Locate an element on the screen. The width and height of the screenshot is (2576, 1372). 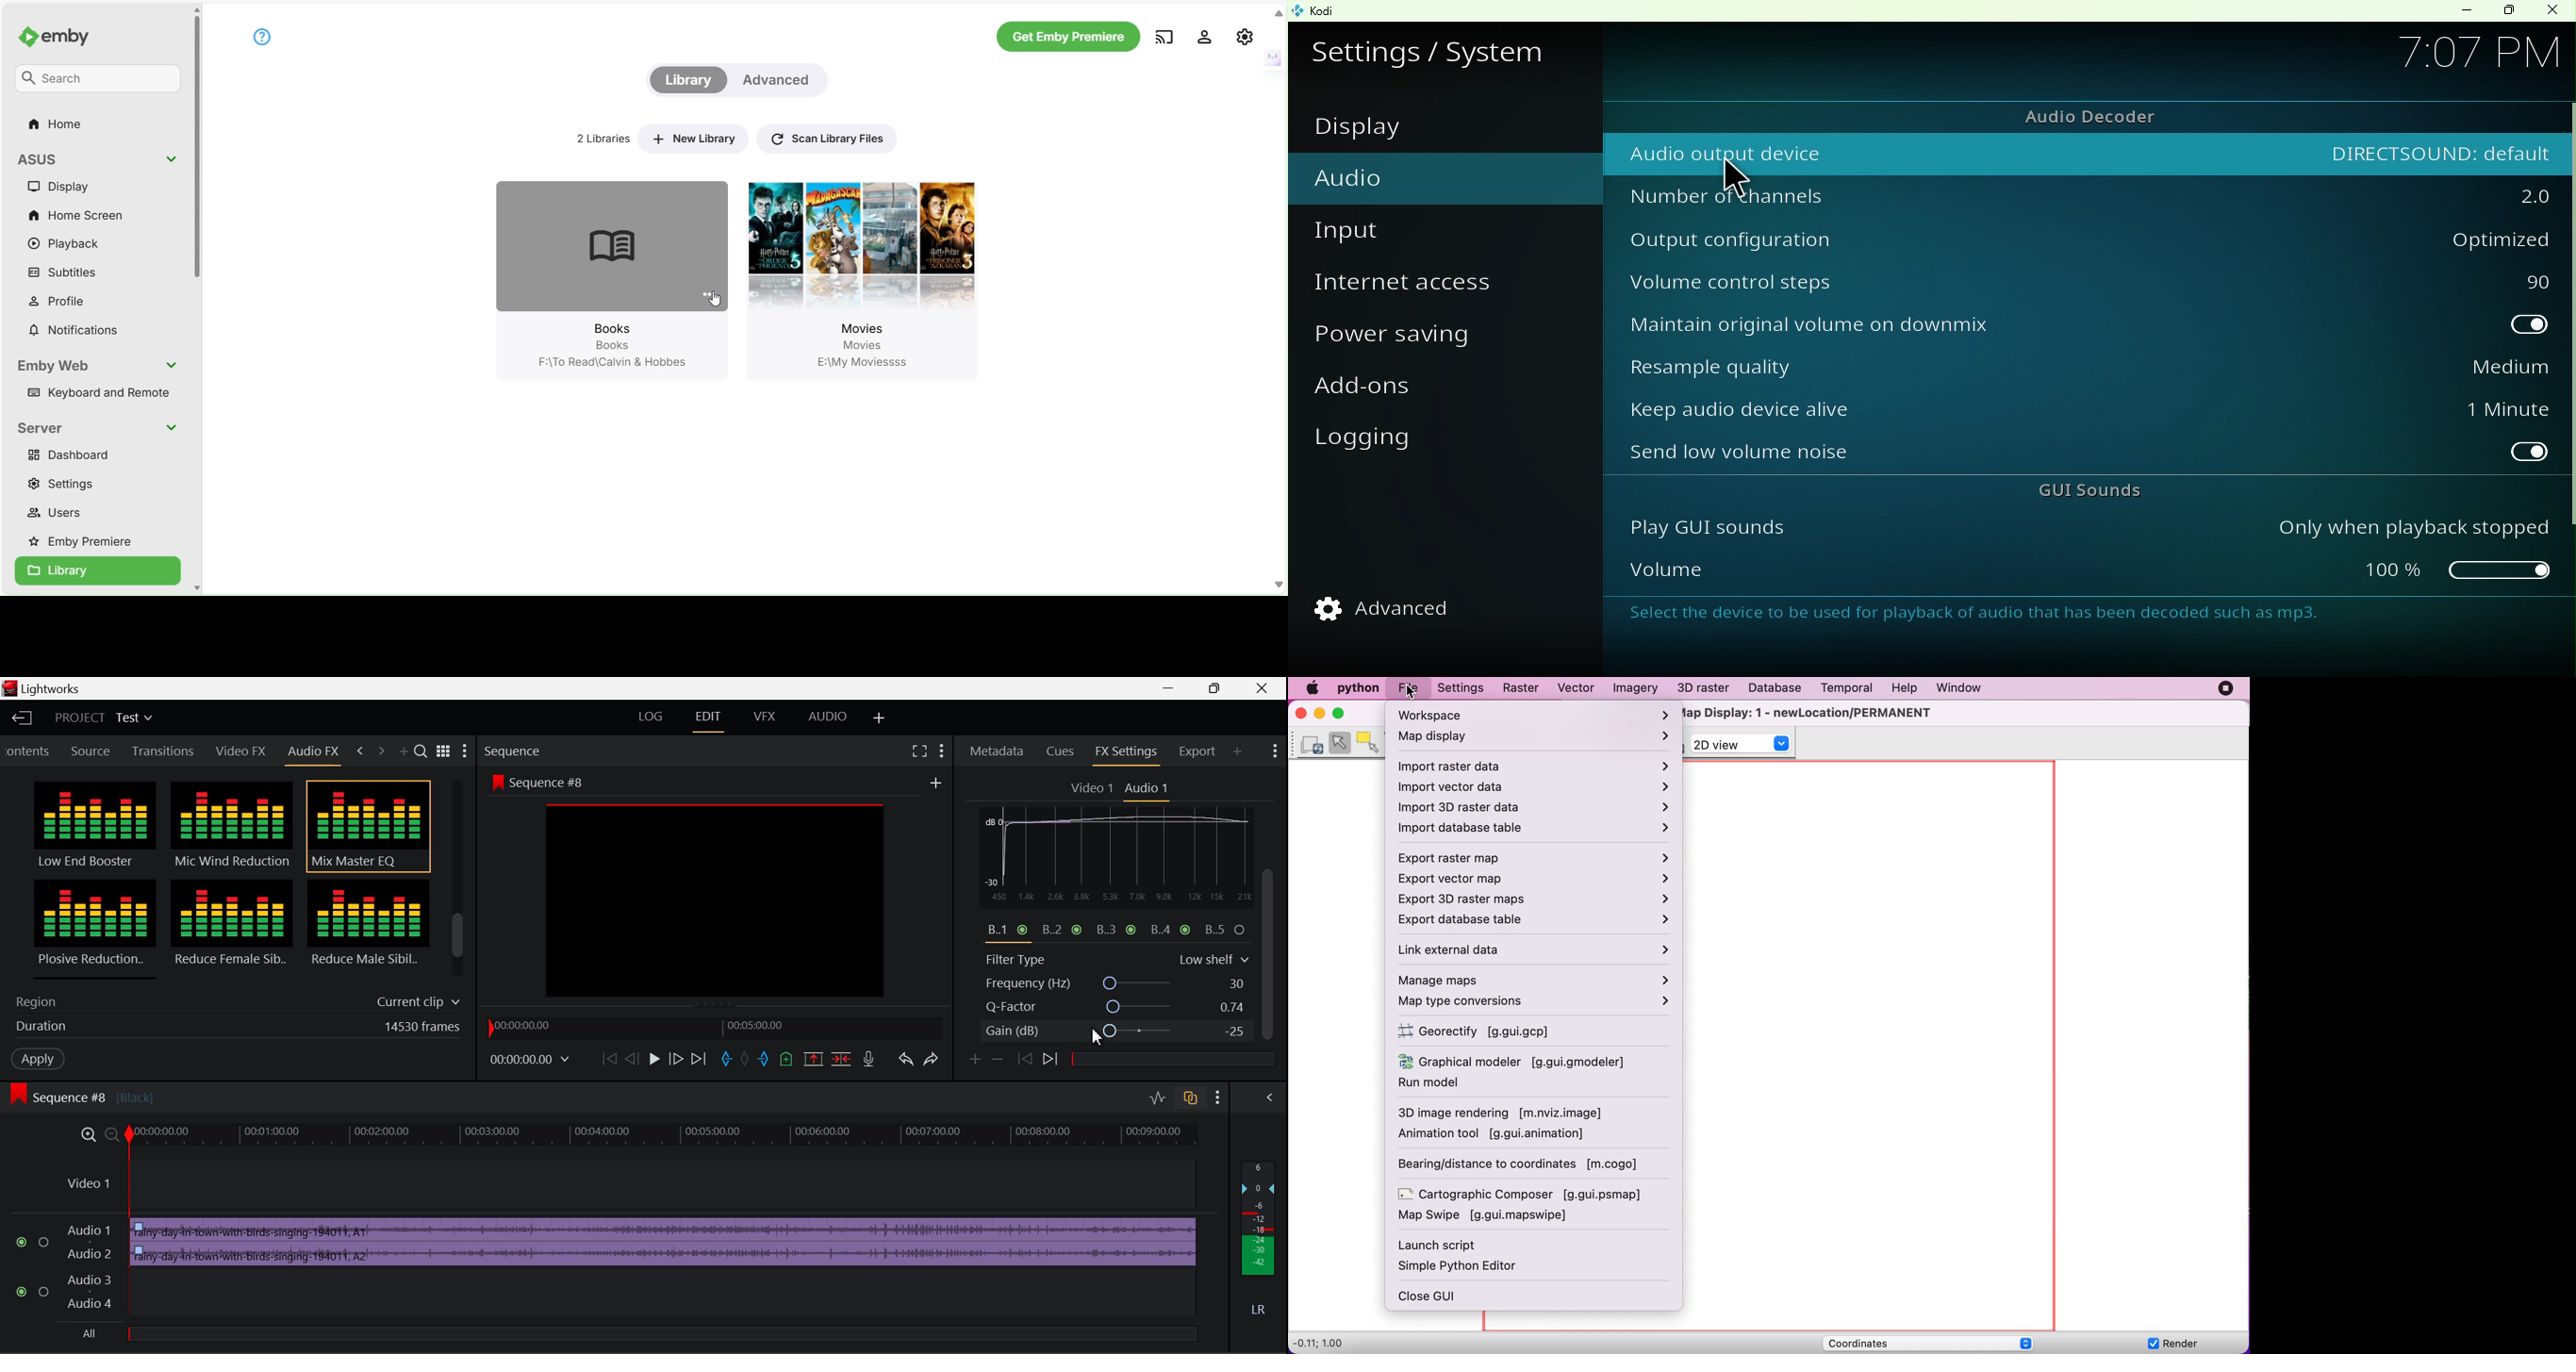
Undo is located at coordinates (908, 1063).